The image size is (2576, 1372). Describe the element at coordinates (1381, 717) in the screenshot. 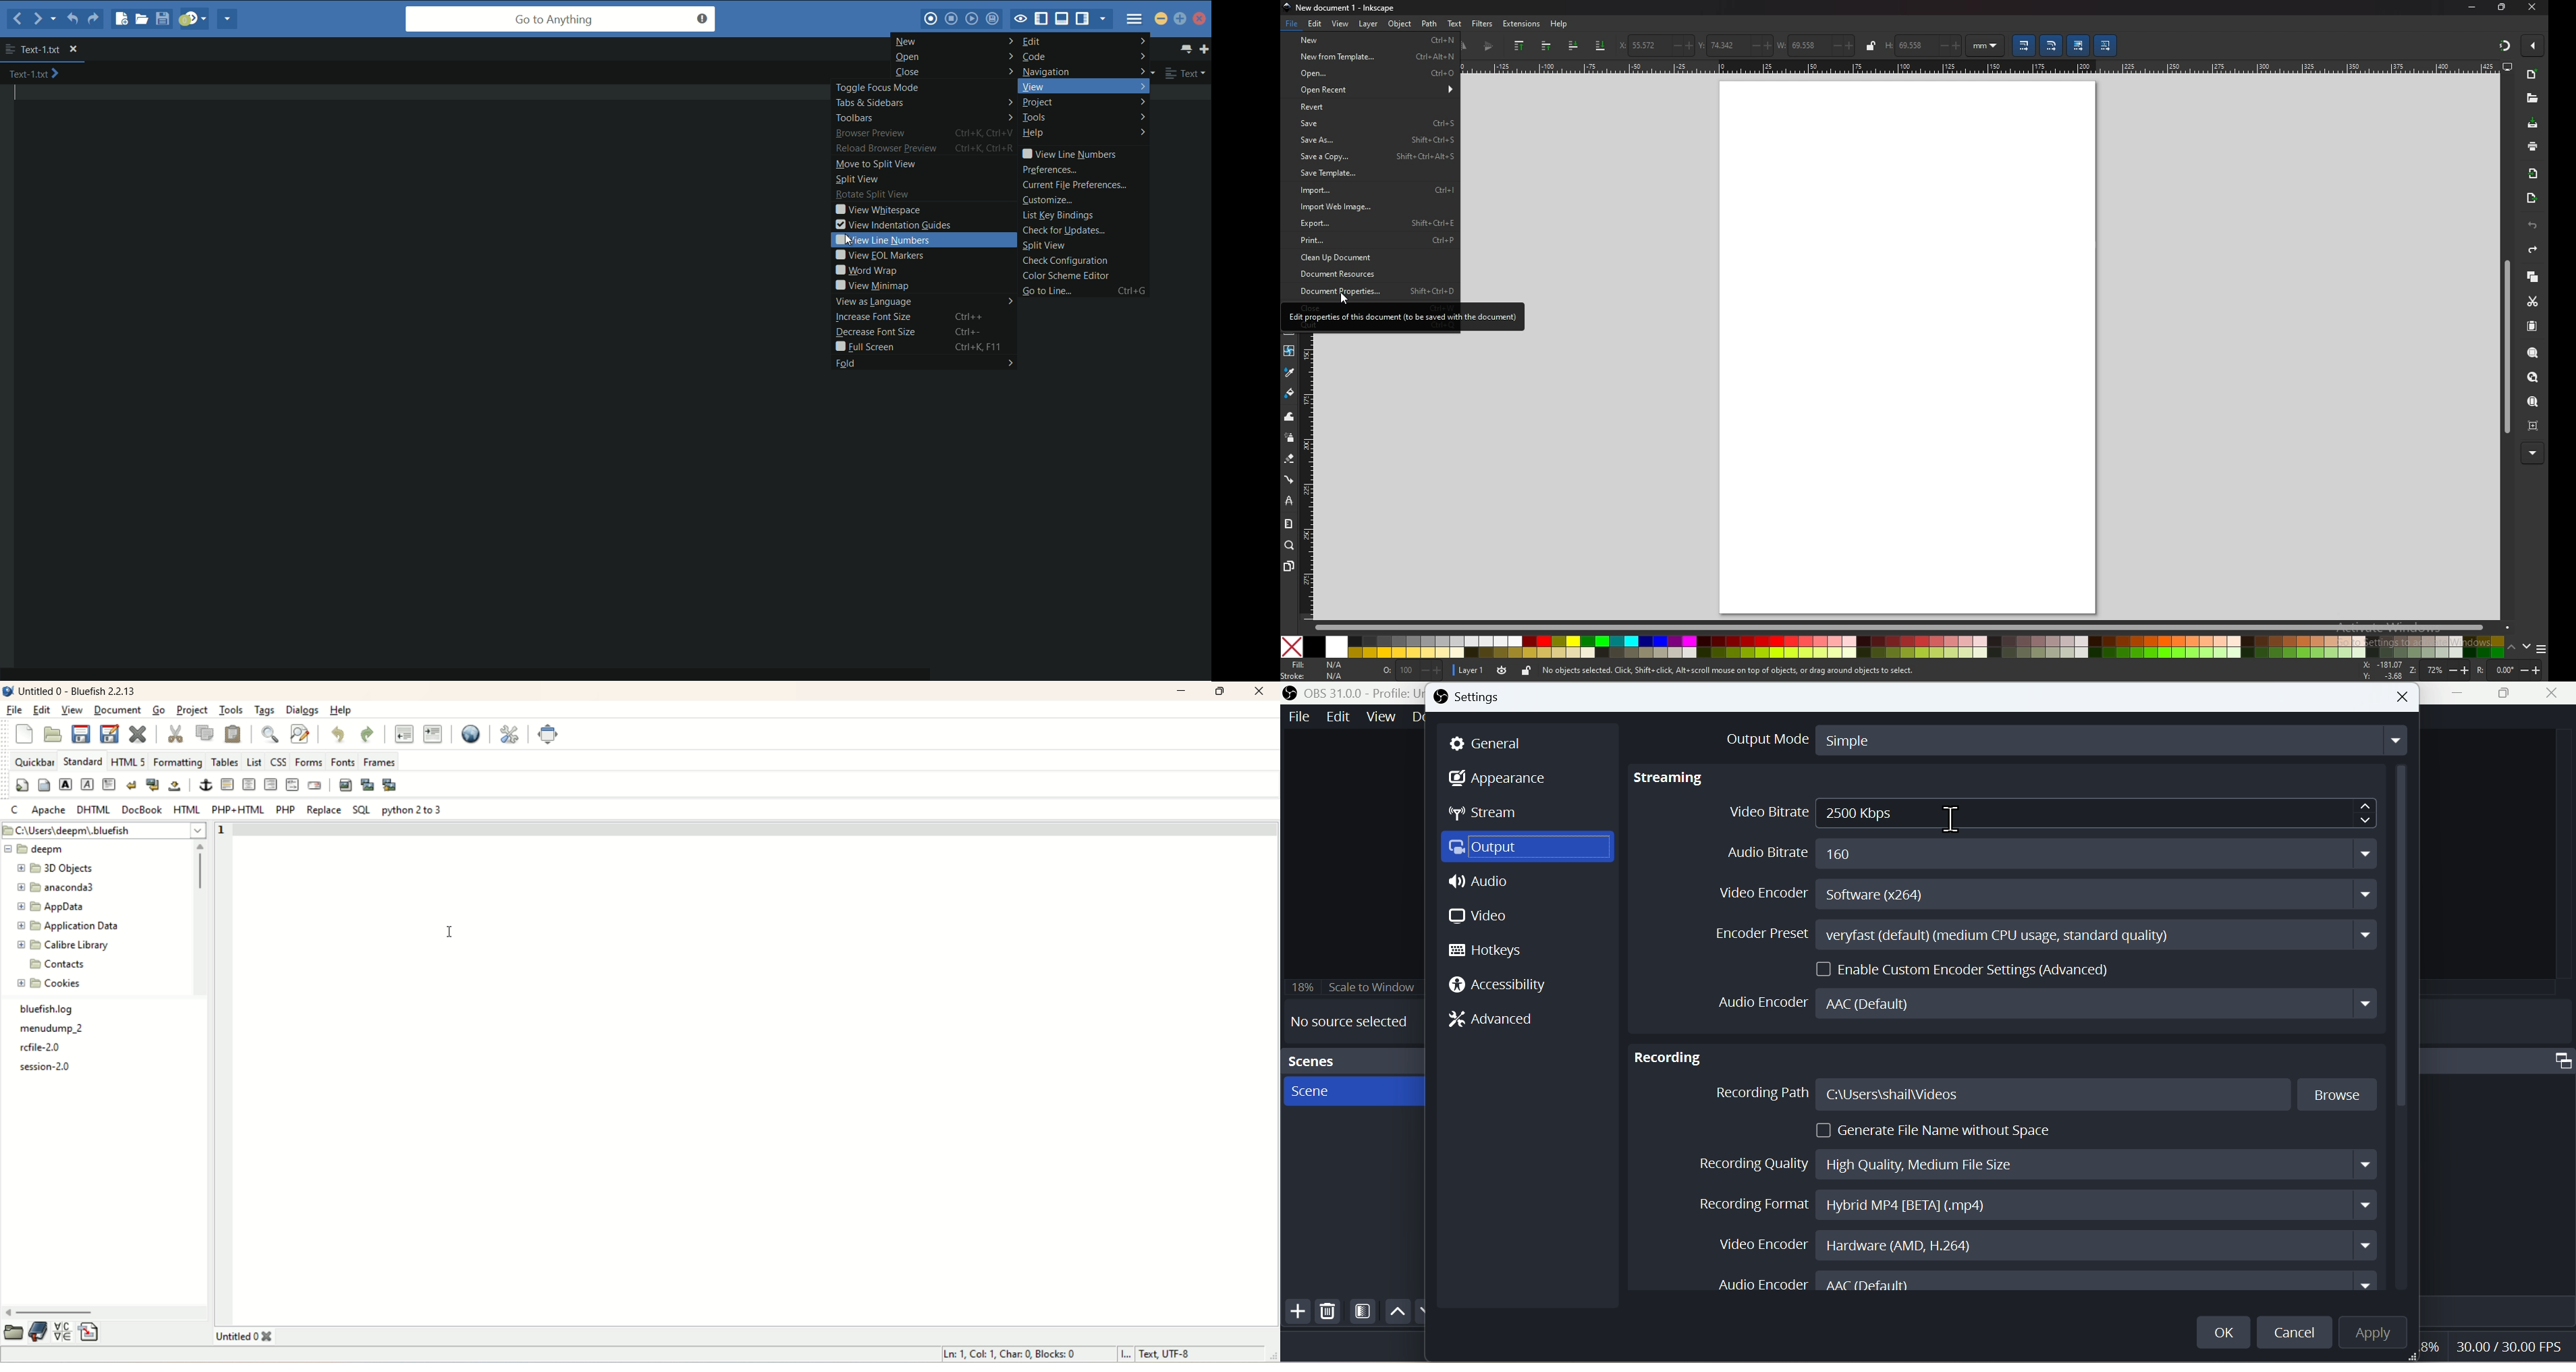

I see `View` at that location.